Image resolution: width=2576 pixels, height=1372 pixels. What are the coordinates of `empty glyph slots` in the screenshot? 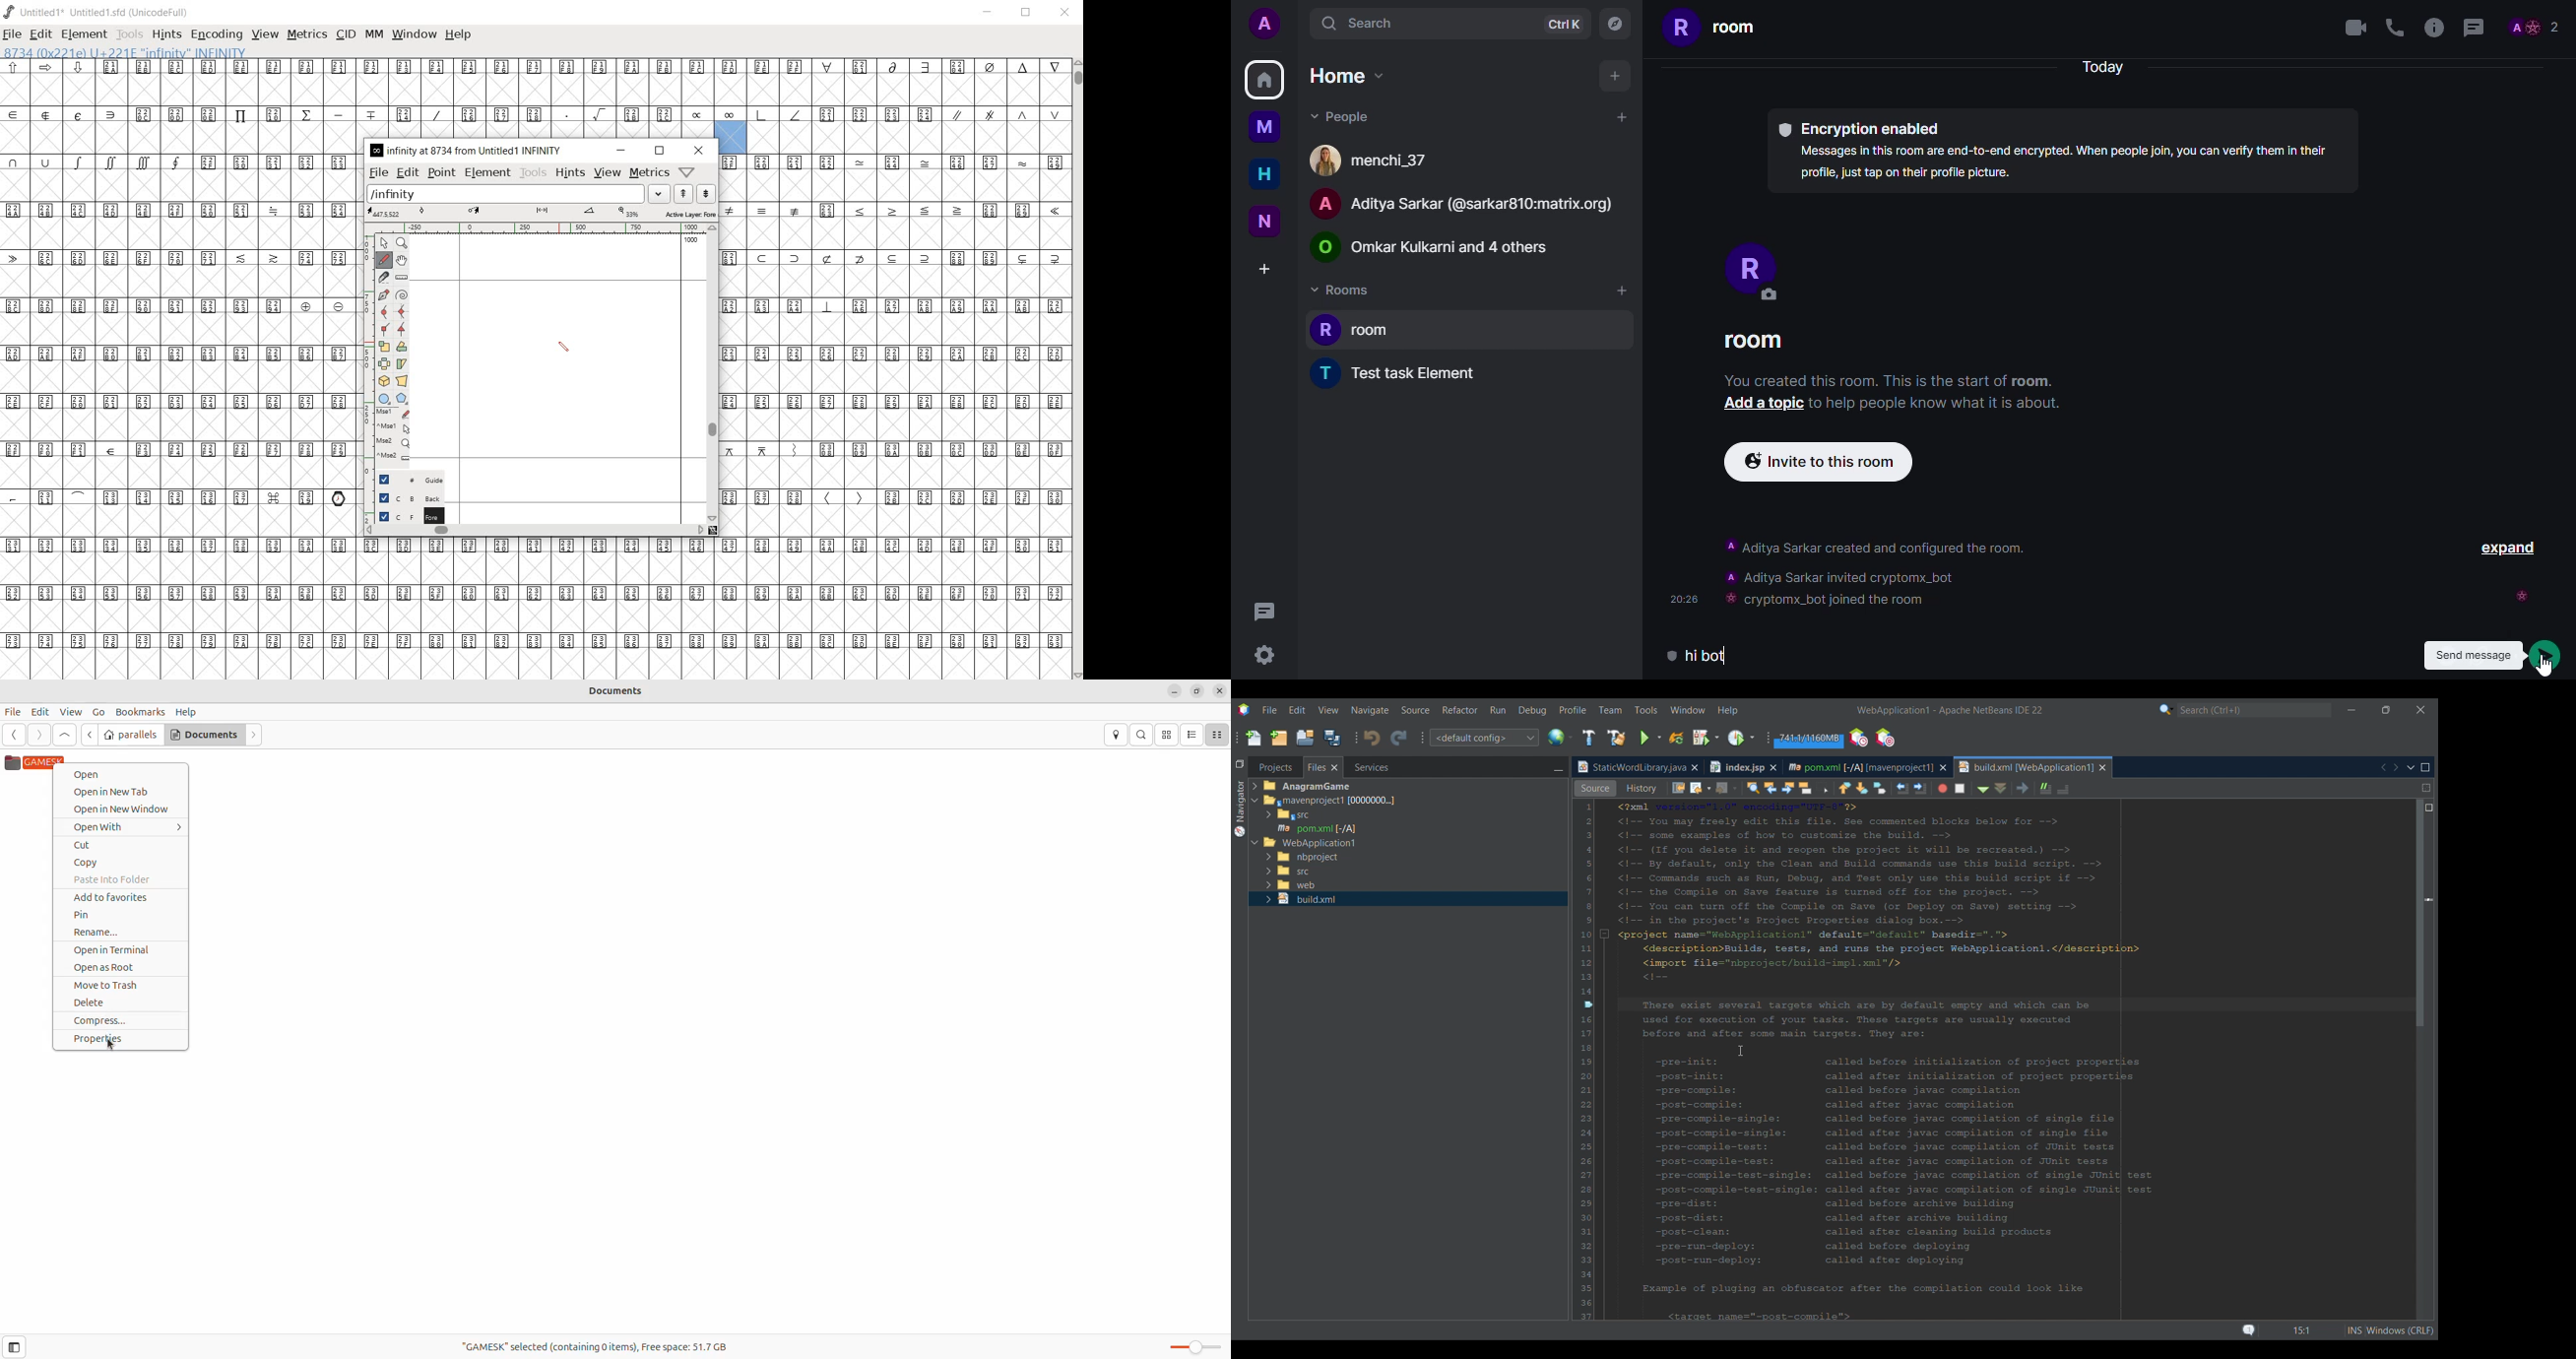 It's located at (897, 328).